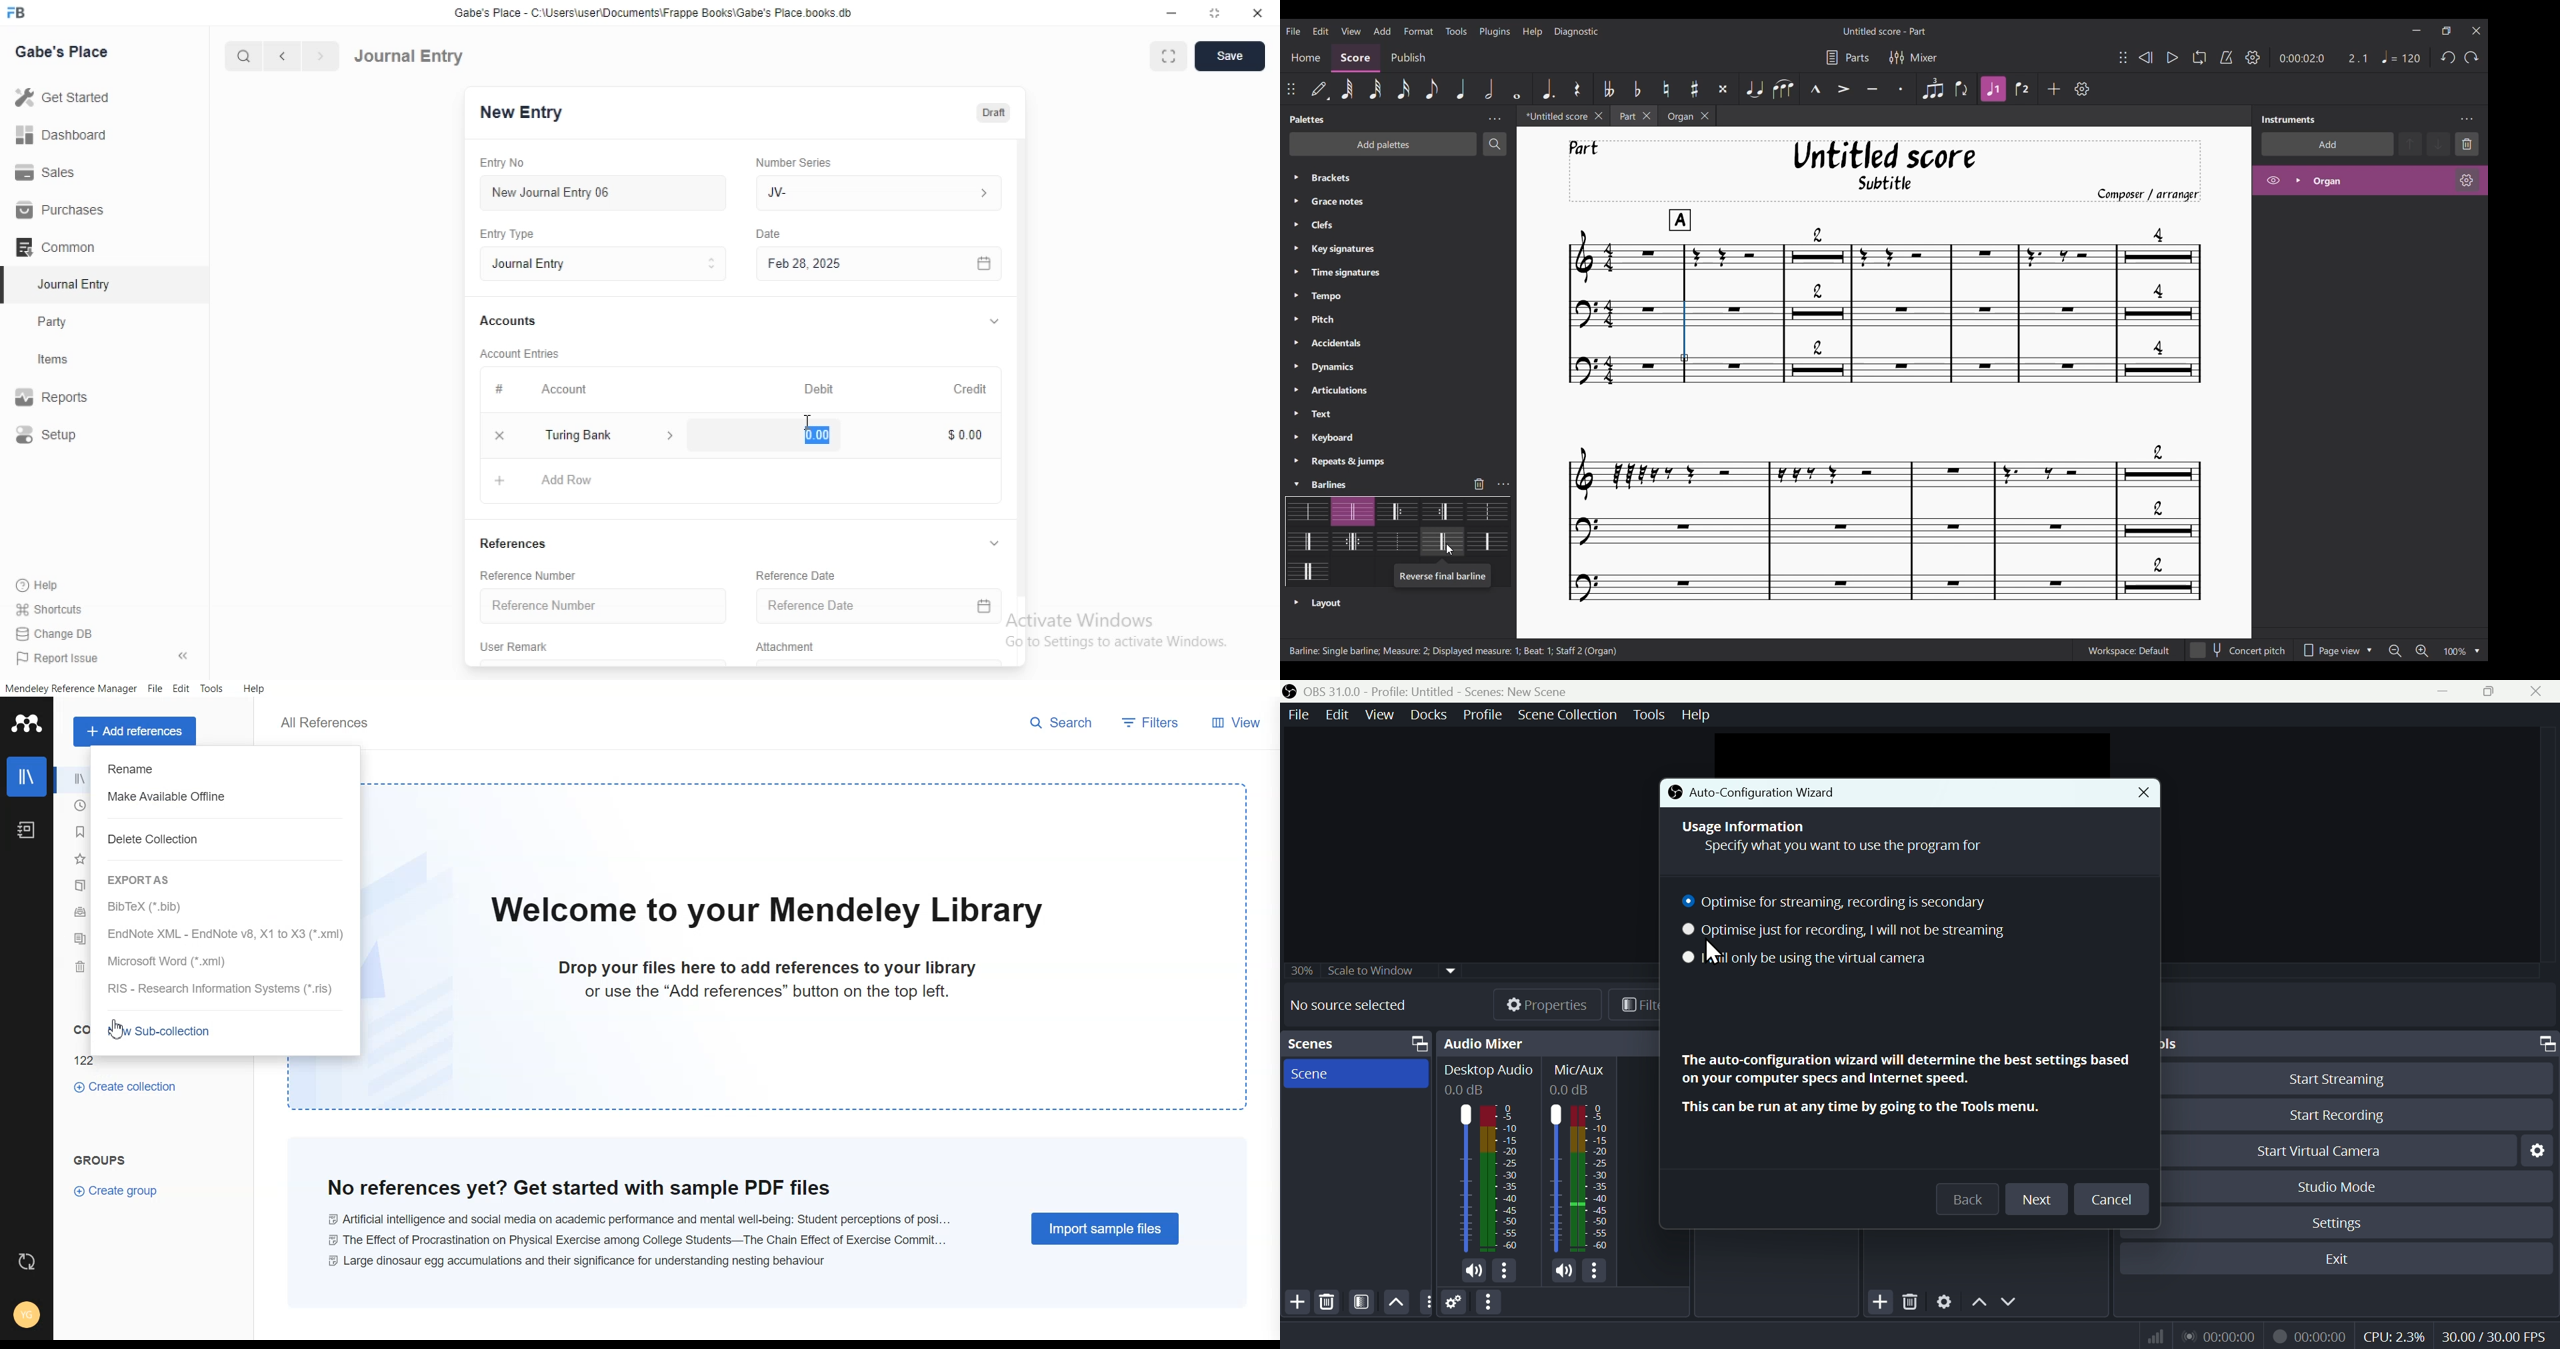  I want to click on $000, so click(967, 435).